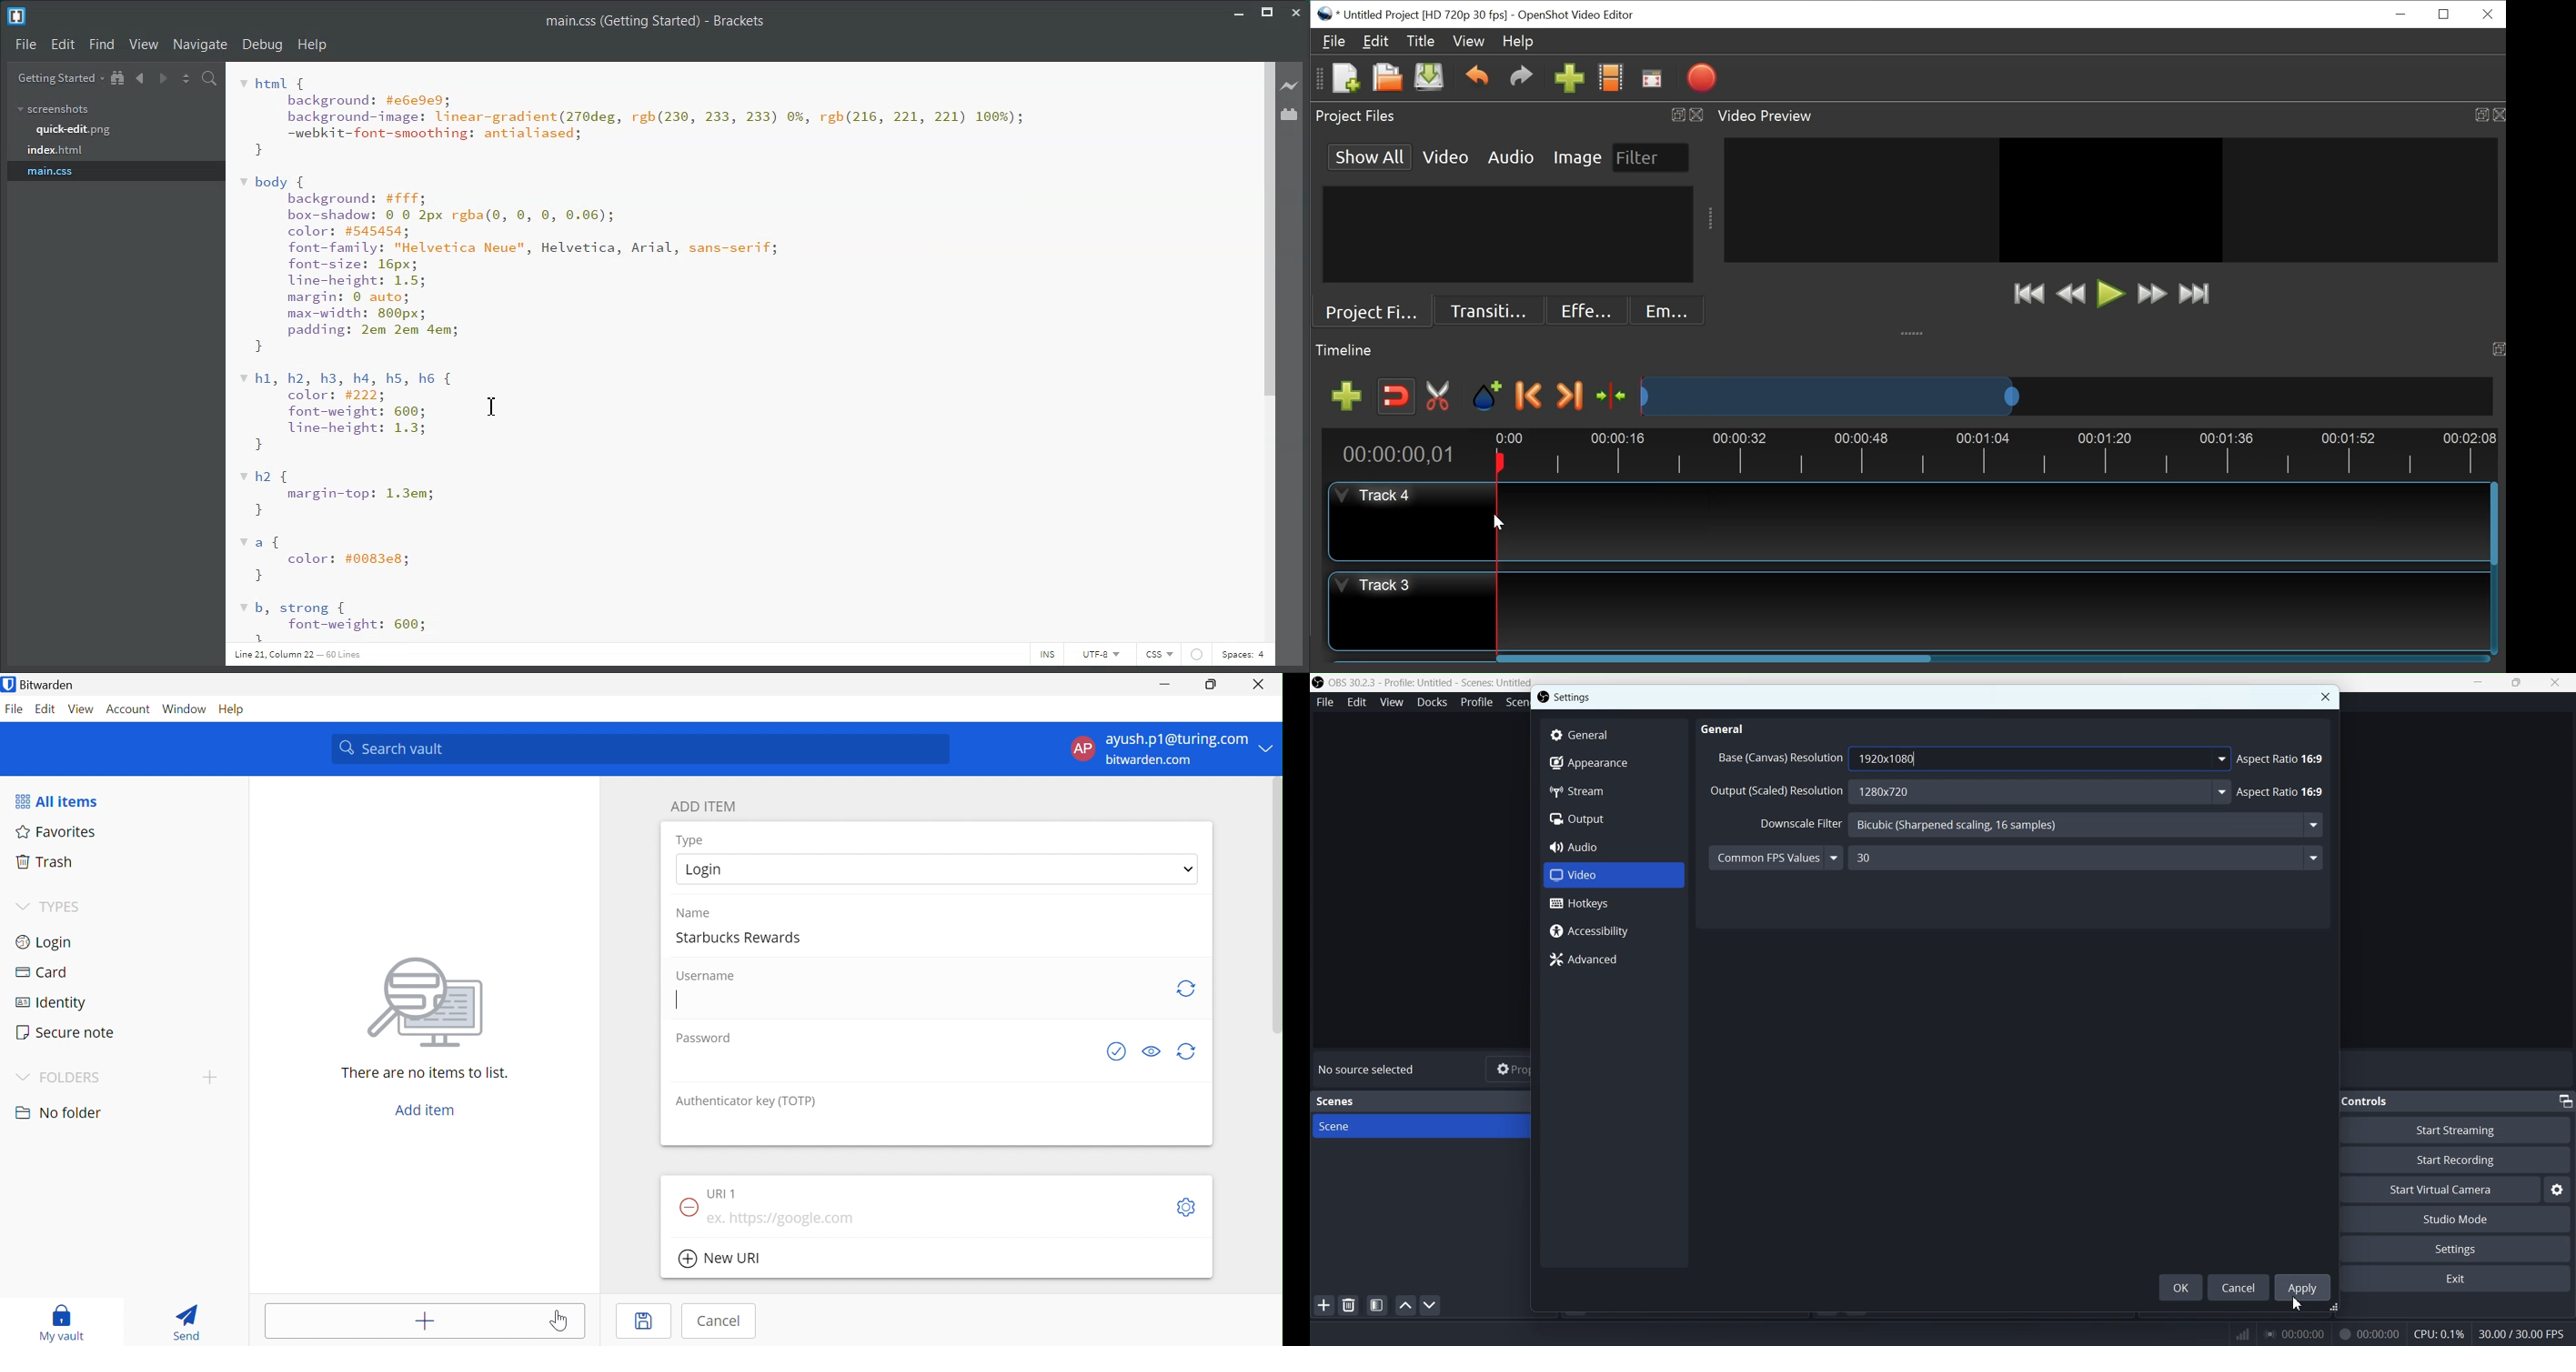 The height and width of the screenshot is (1372, 2576). I want to click on Send, so click(190, 1321).